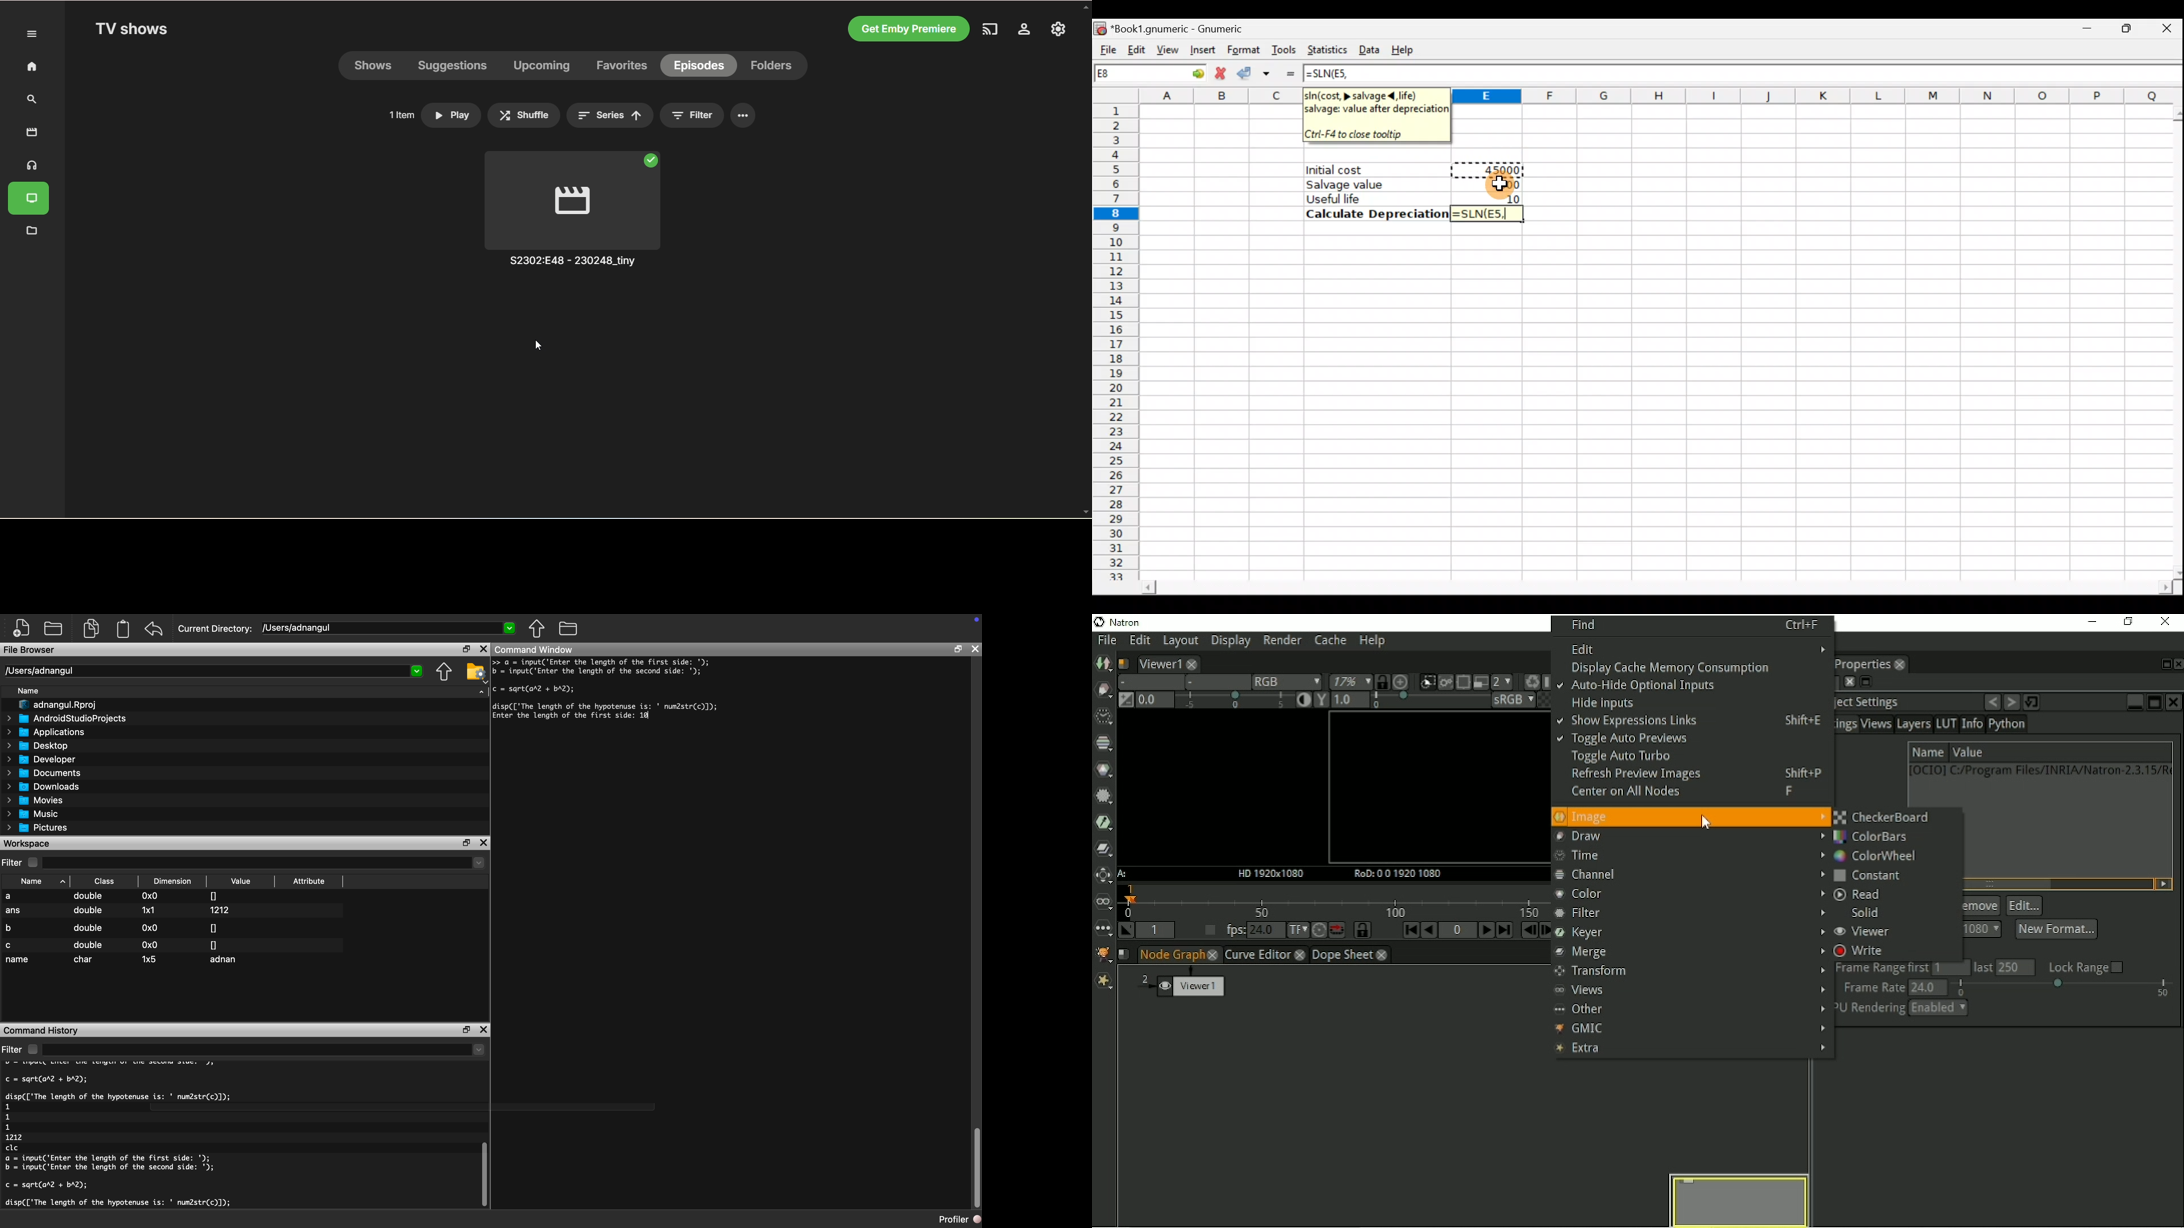 The height and width of the screenshot is (1232, 2184). Describe the element at coordinates (68, 719) in the screenshot. I see `AndroidStudioProjects` at that location.